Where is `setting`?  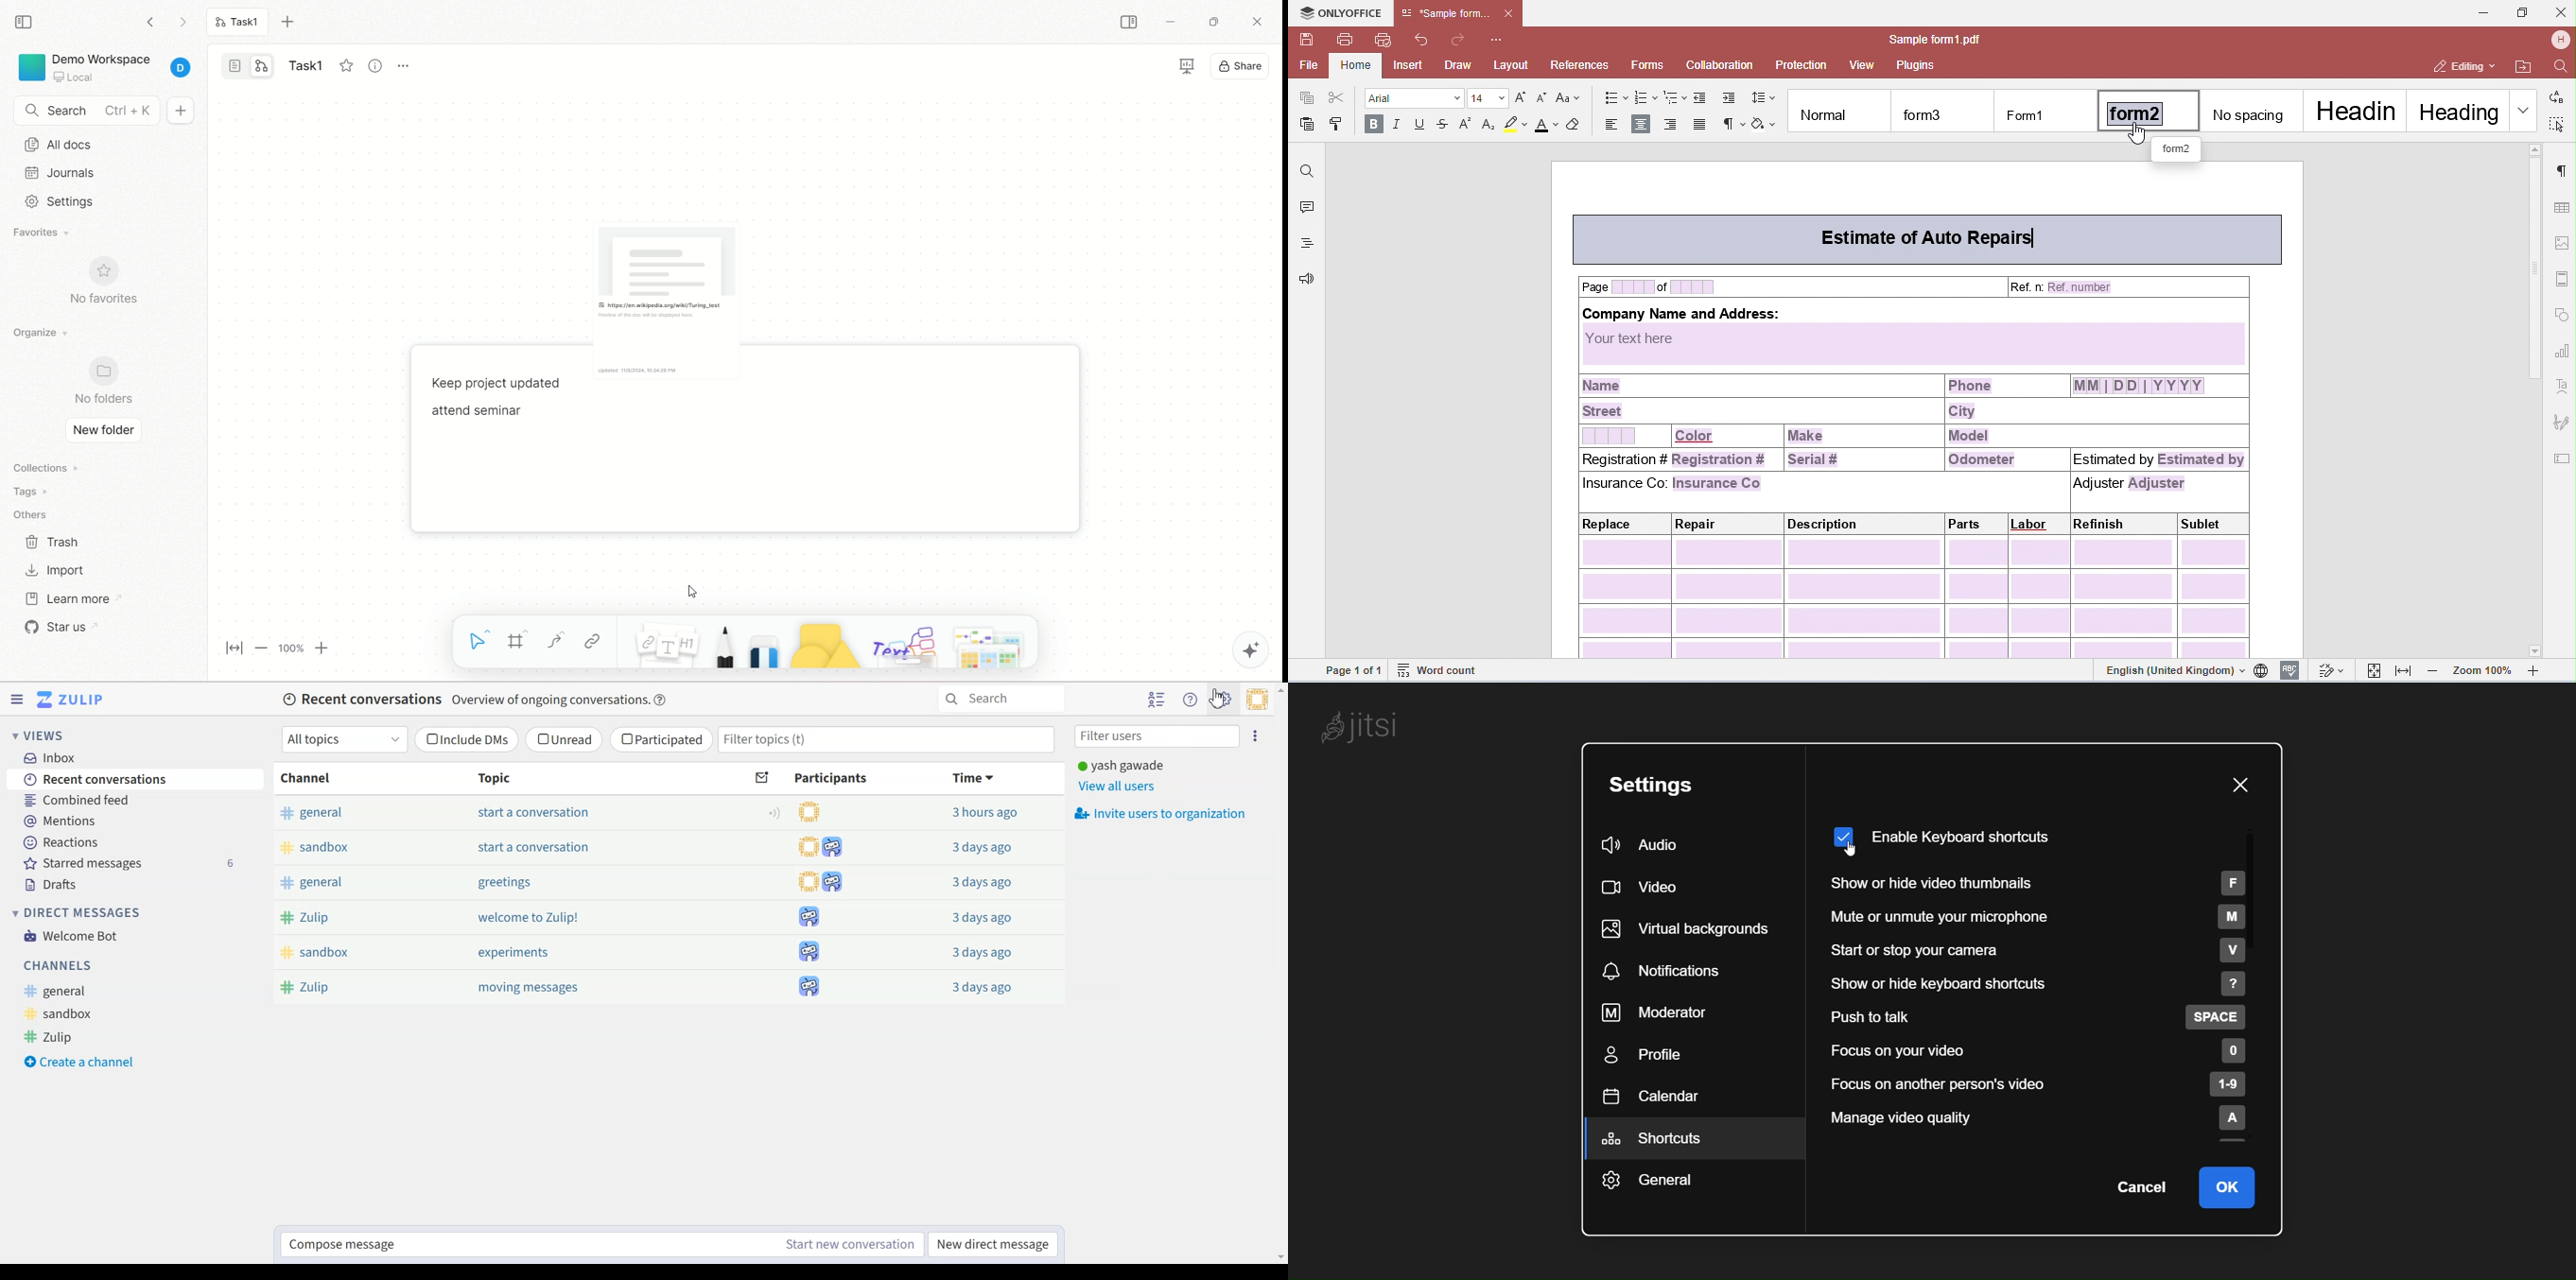
setting is located at coordinates (1661, 786).